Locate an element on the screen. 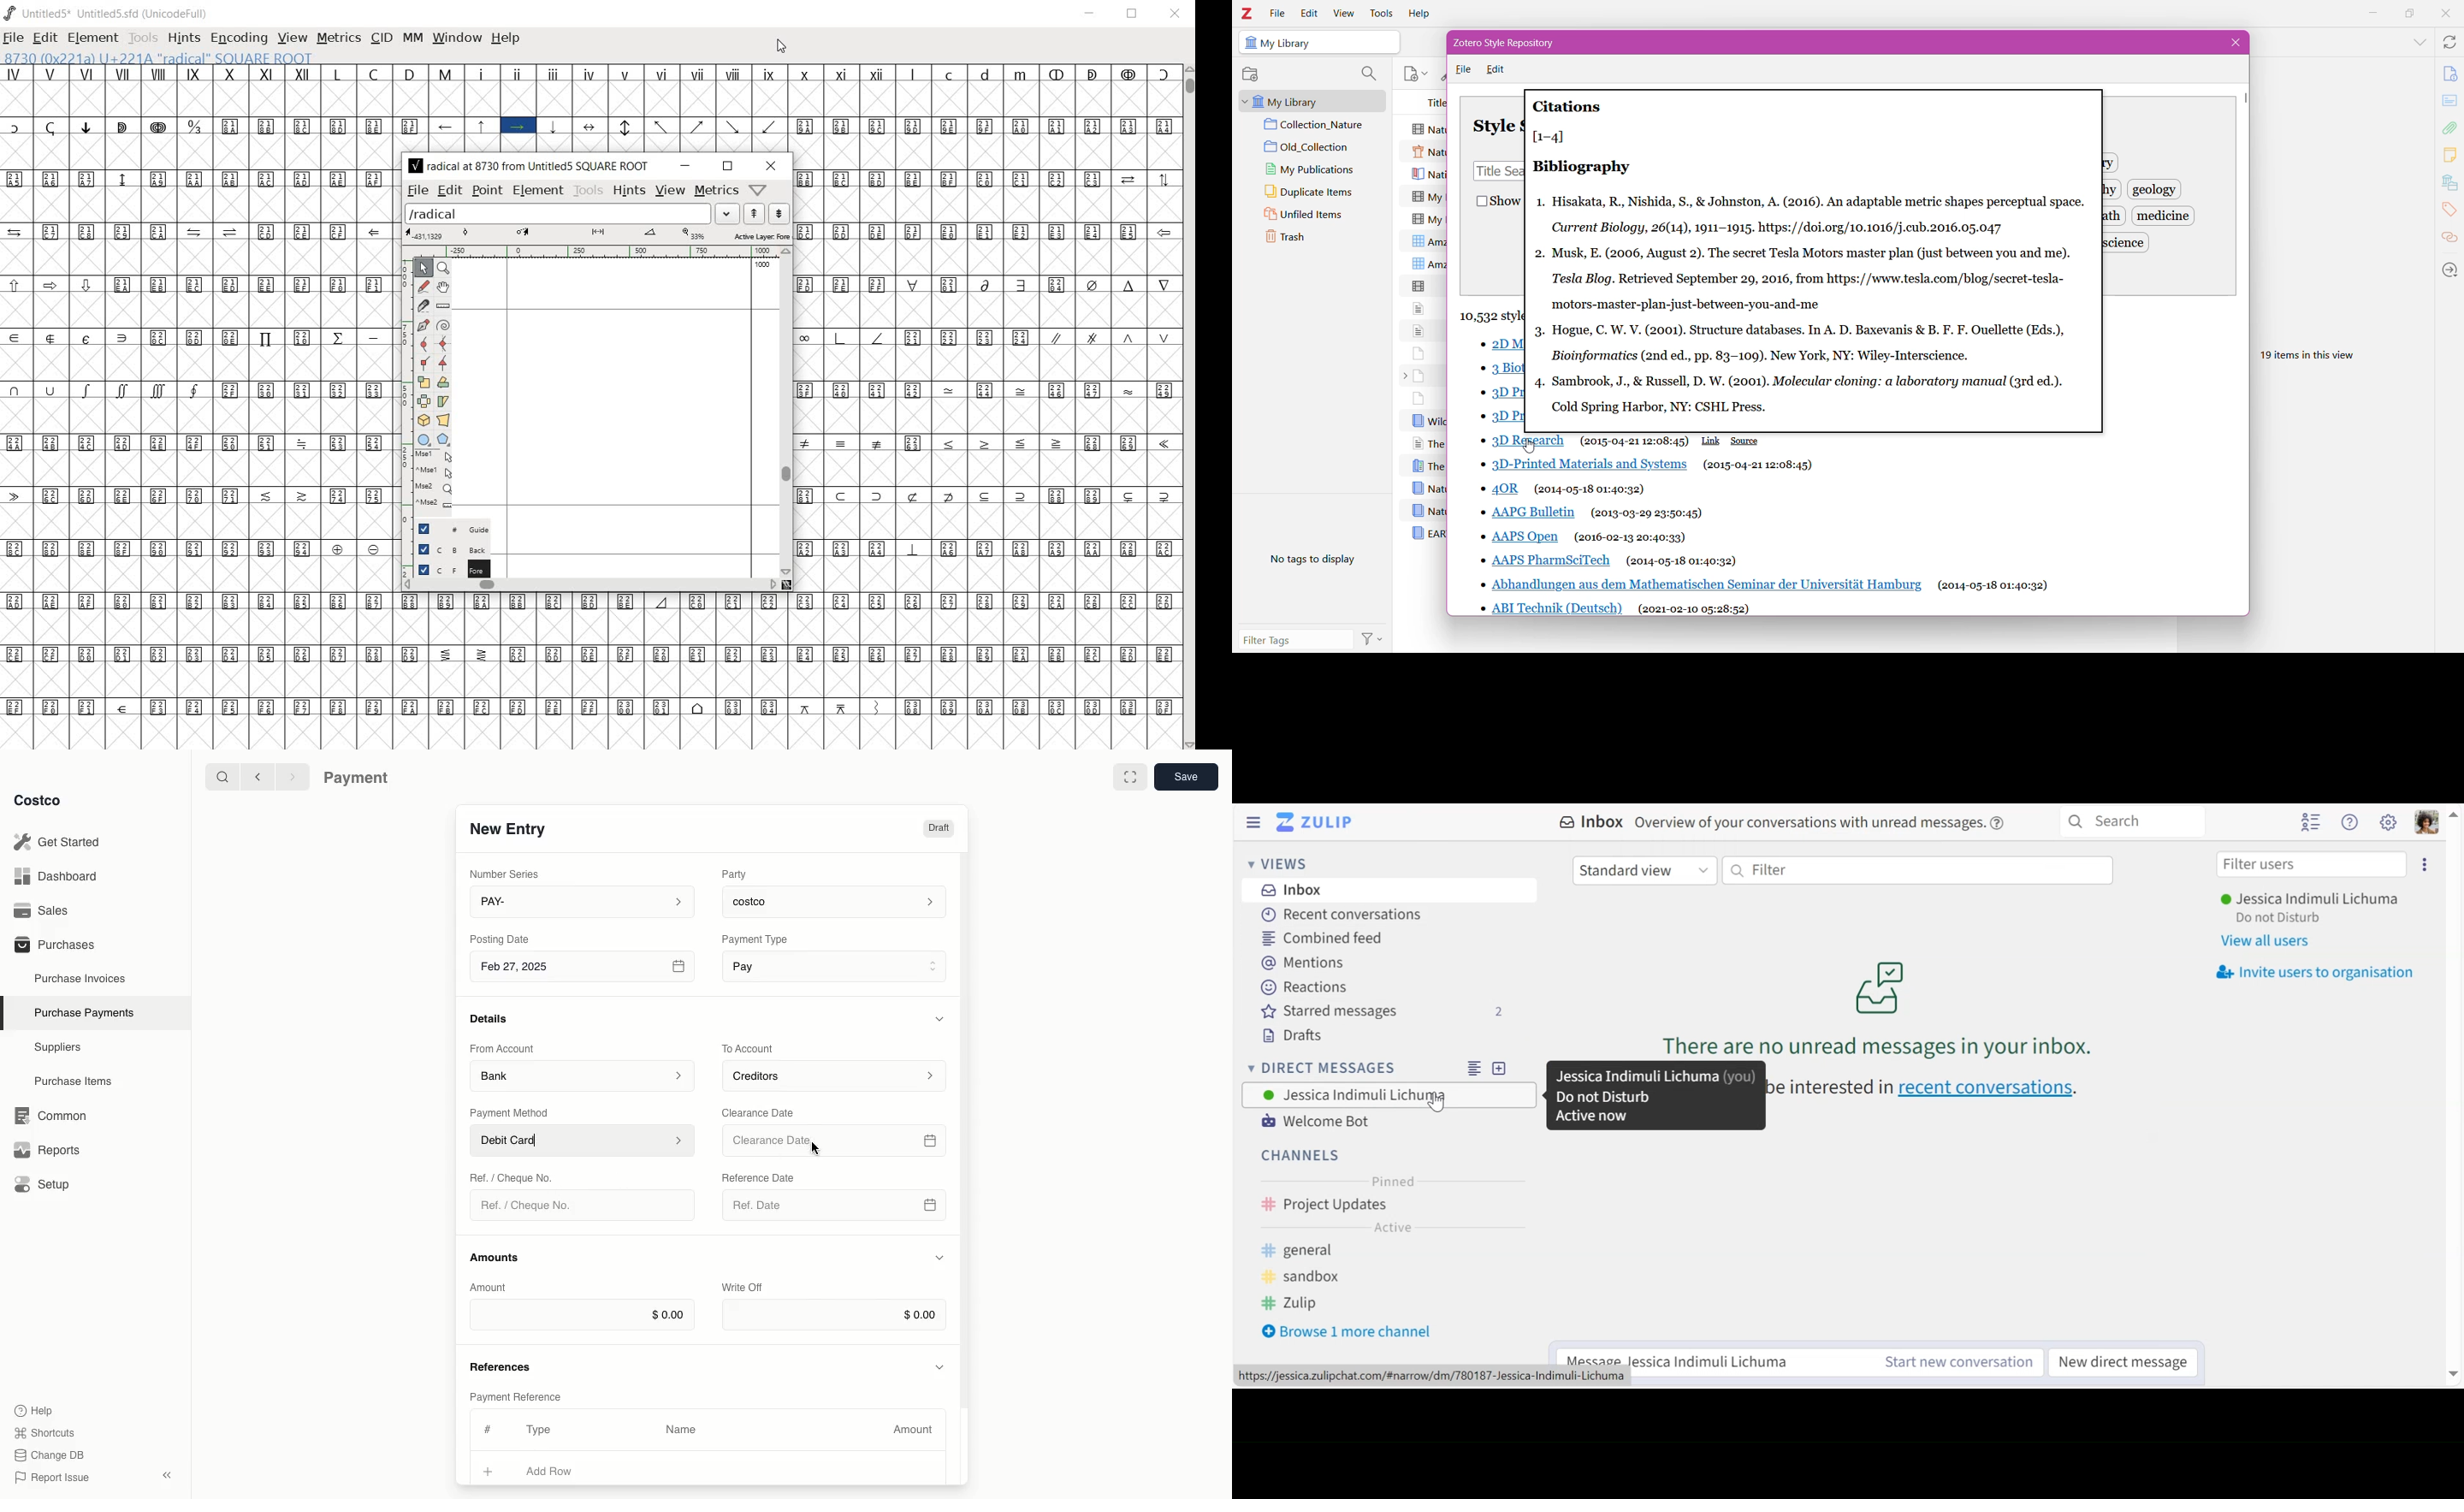 The image size is (2464, 1512). Tags is located at coordinates (2450, 212).